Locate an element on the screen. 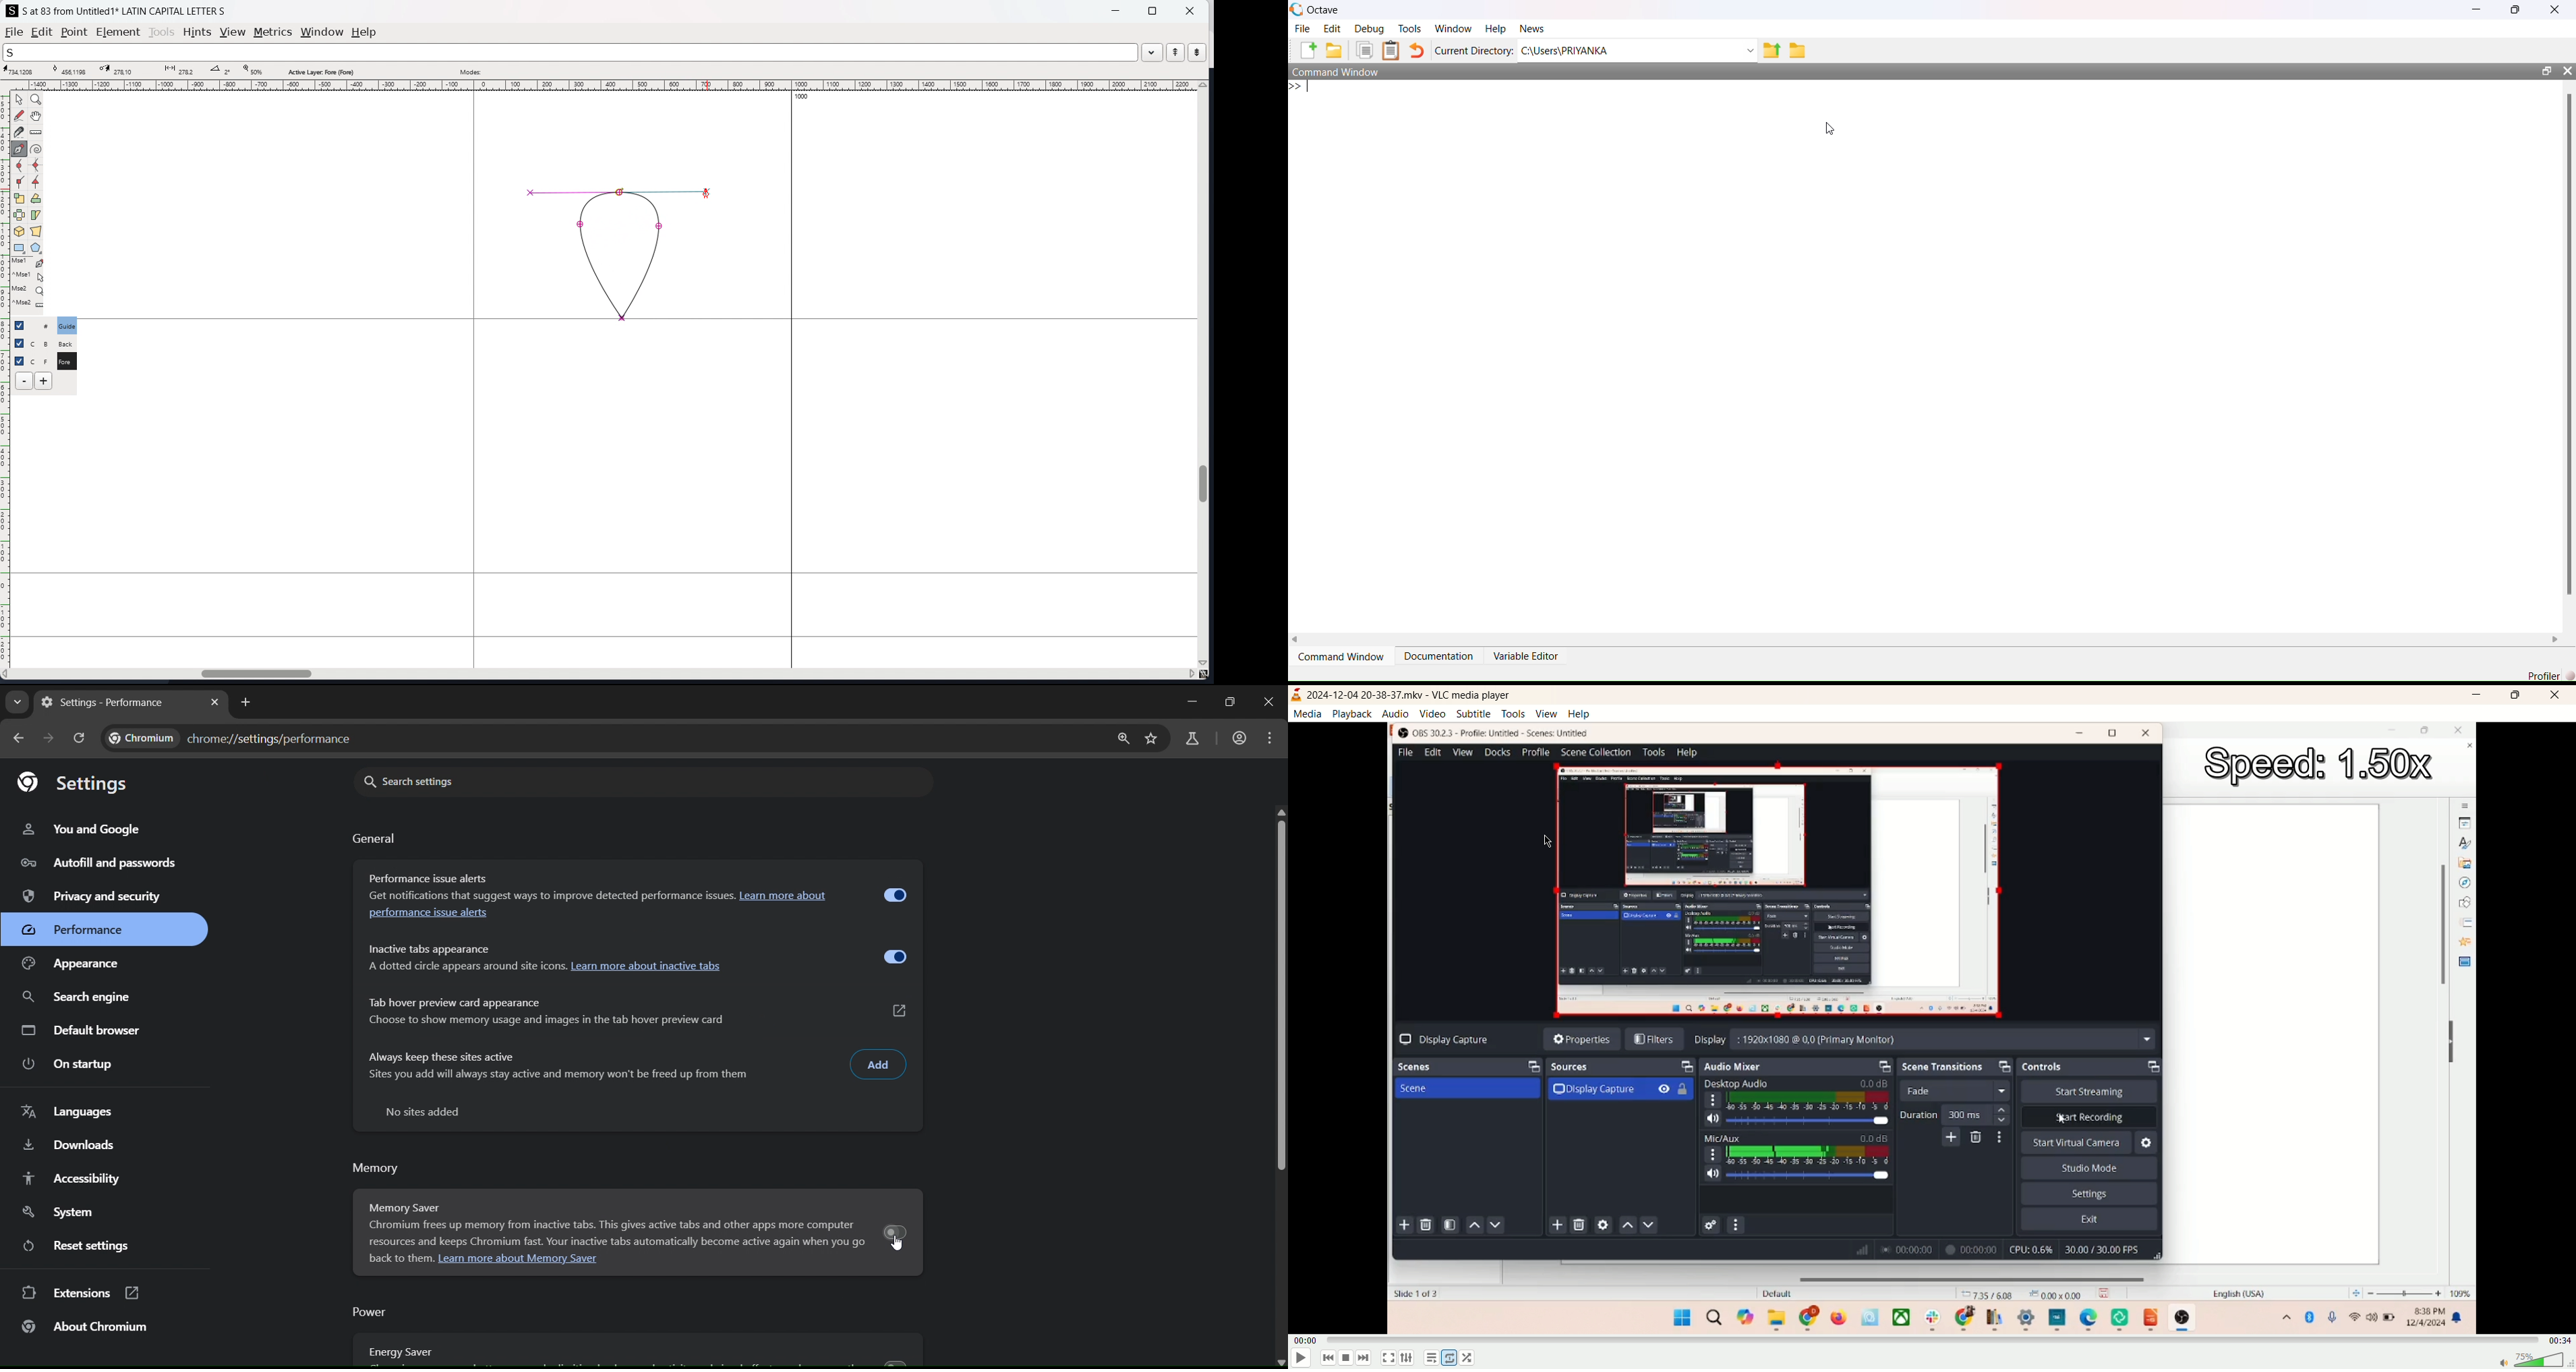 The width and height of the screenshot is (2576, 1372). zoom is located at coordinates (1120, 741).